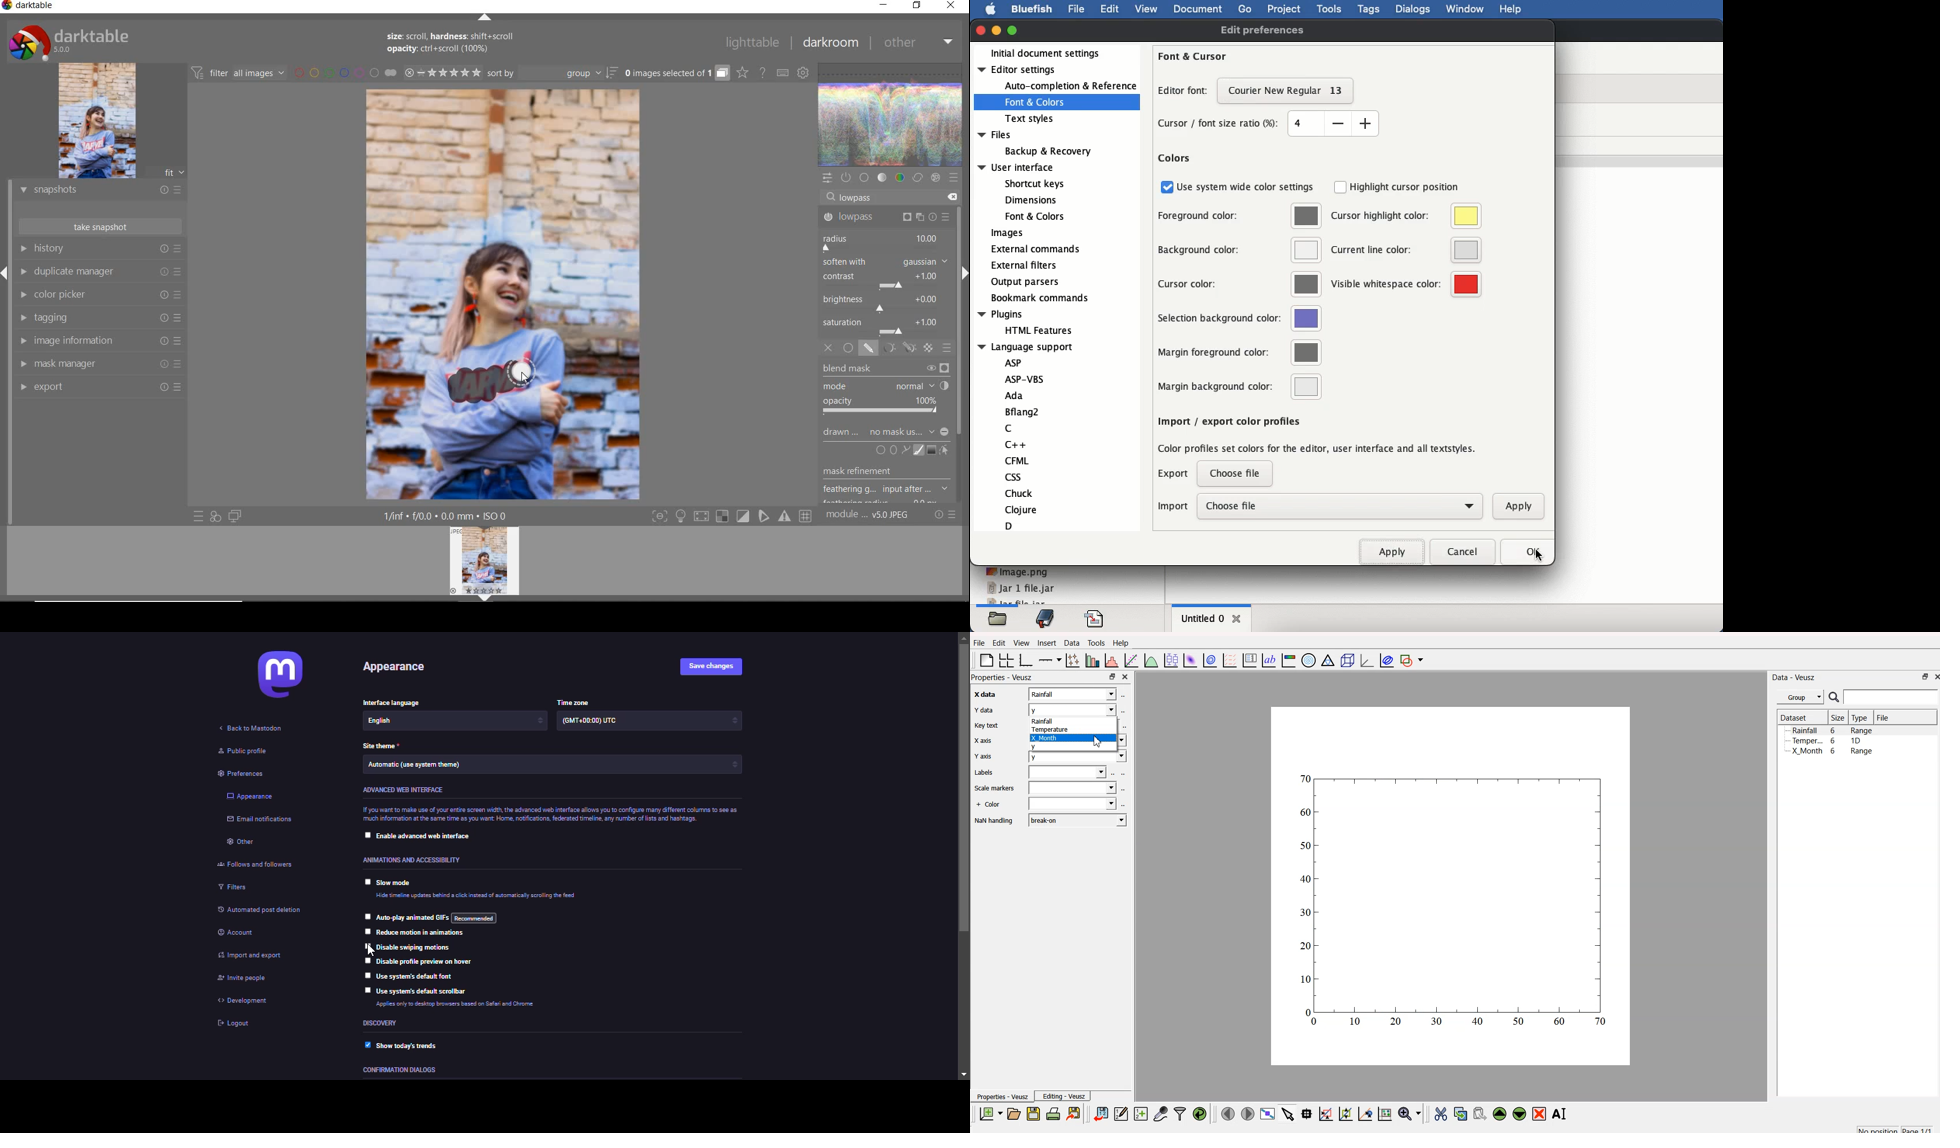  I want to click on view, so click(1149, 9).